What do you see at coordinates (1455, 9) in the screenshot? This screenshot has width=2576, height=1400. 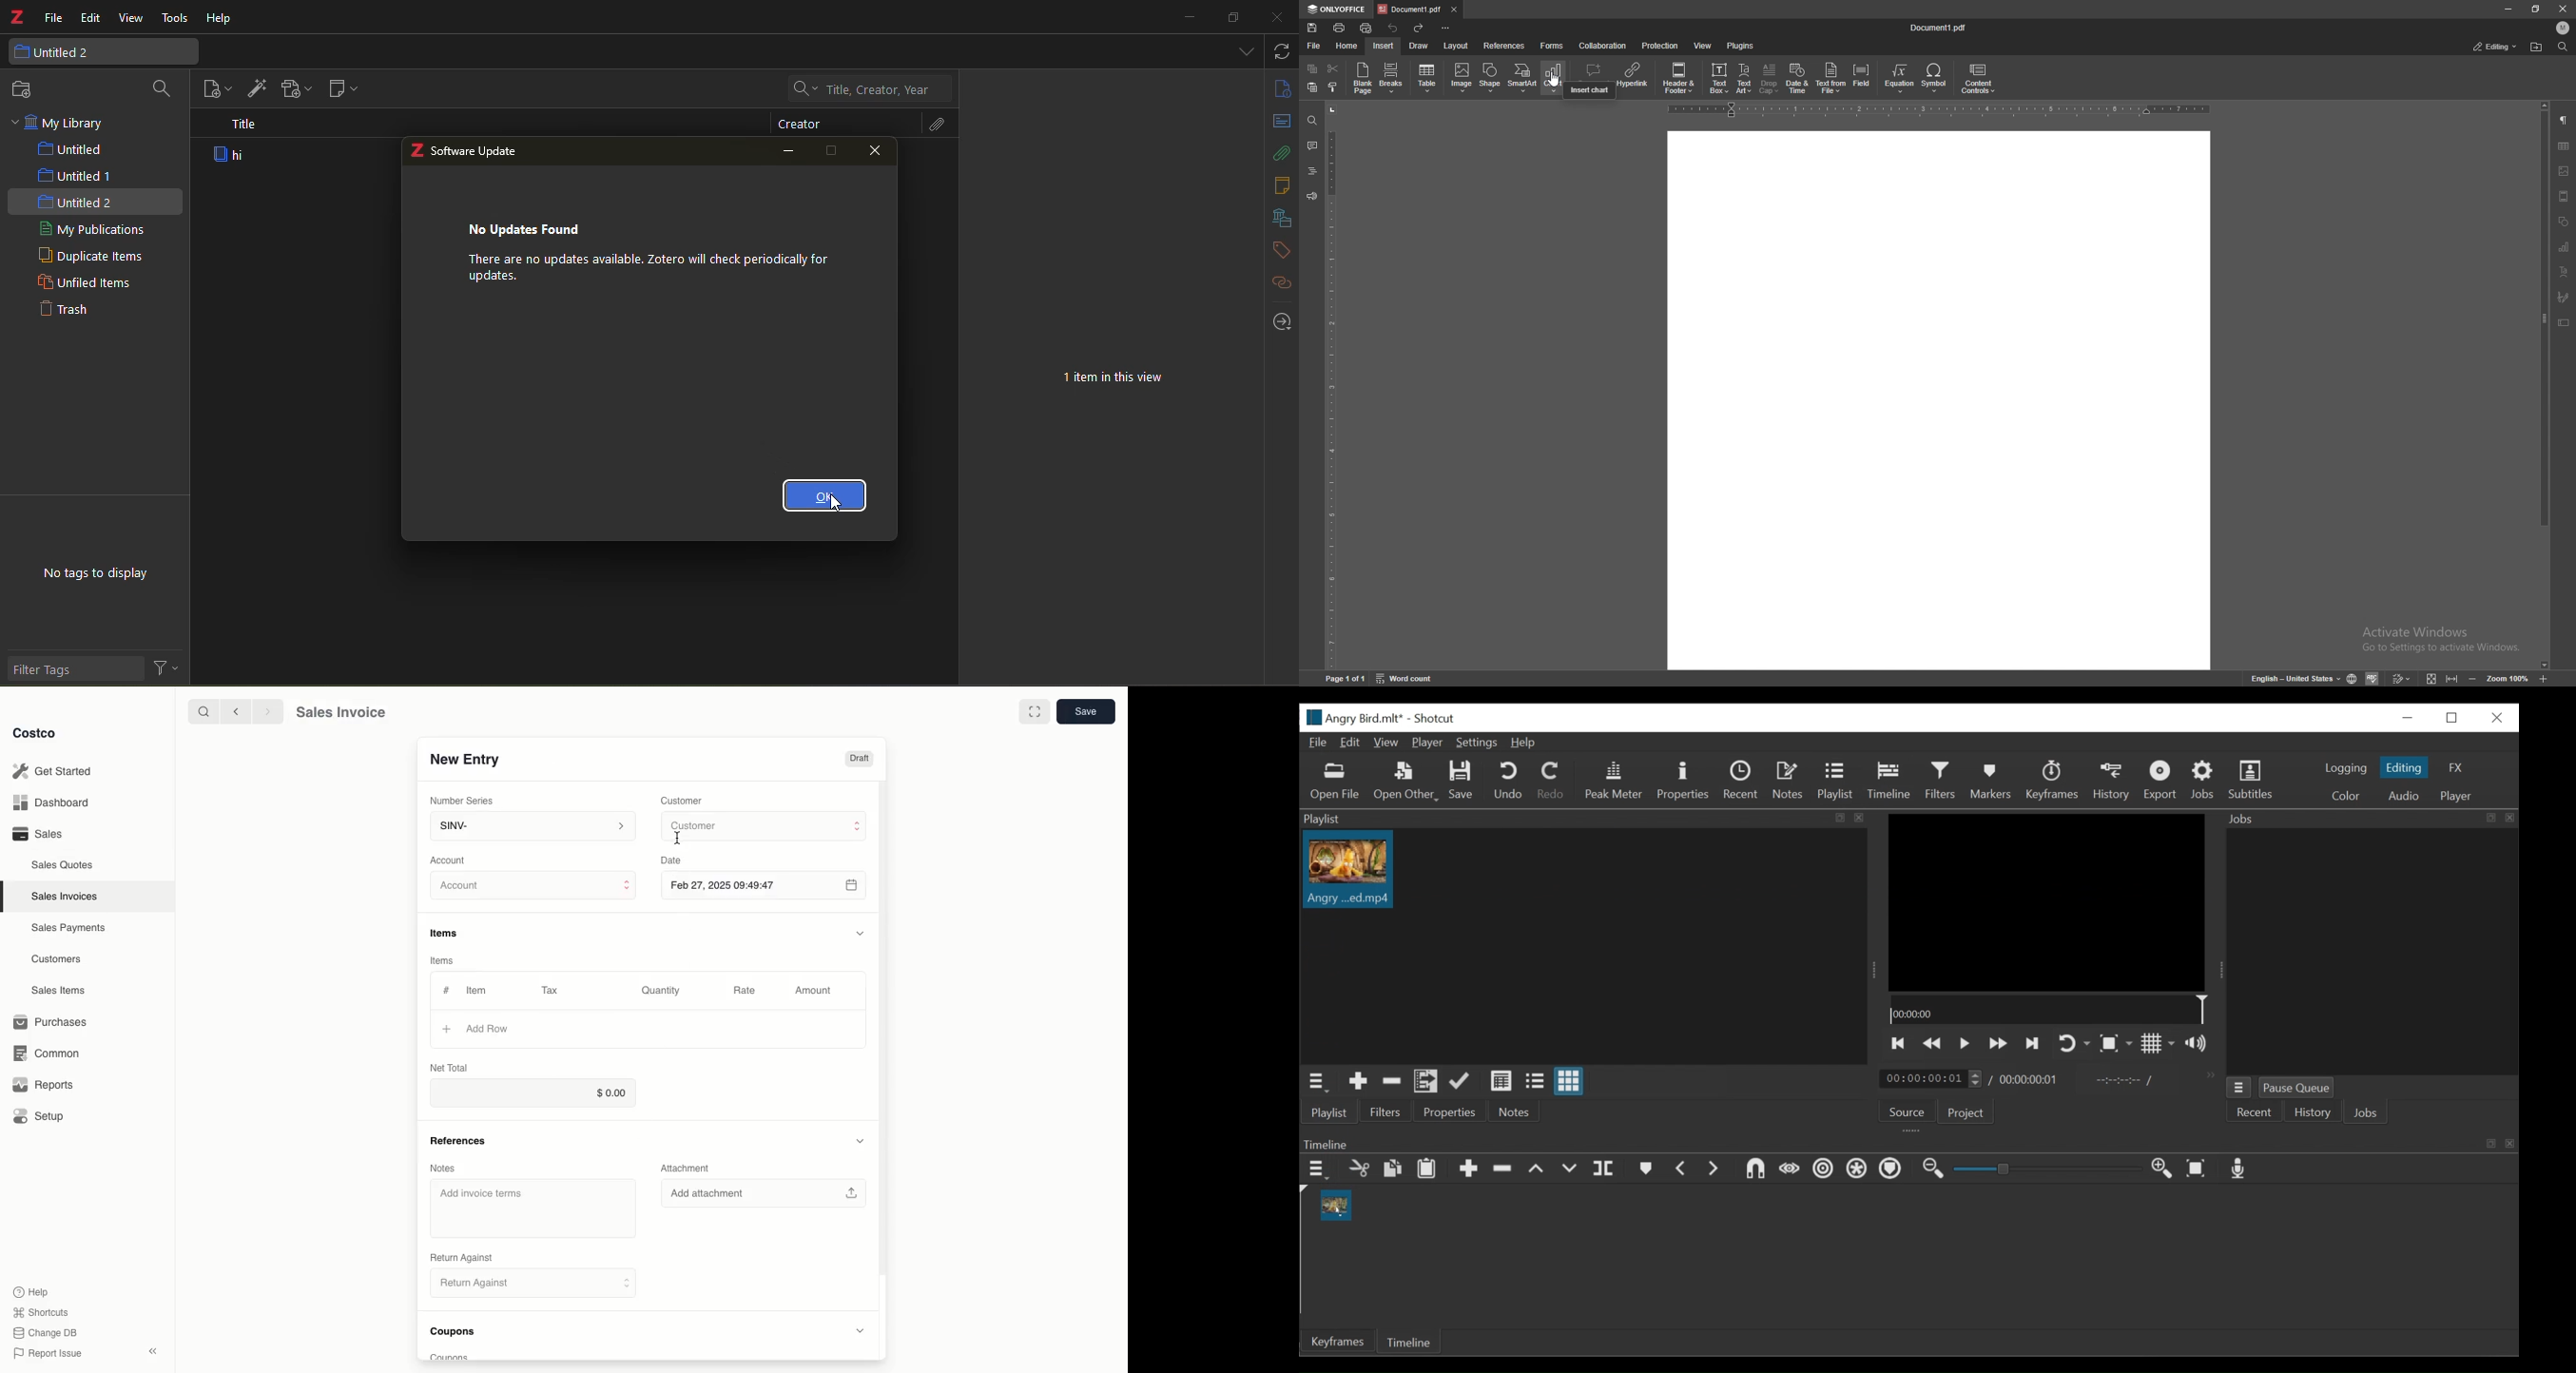 I see `close tab` at bounding box center [1455, 9].